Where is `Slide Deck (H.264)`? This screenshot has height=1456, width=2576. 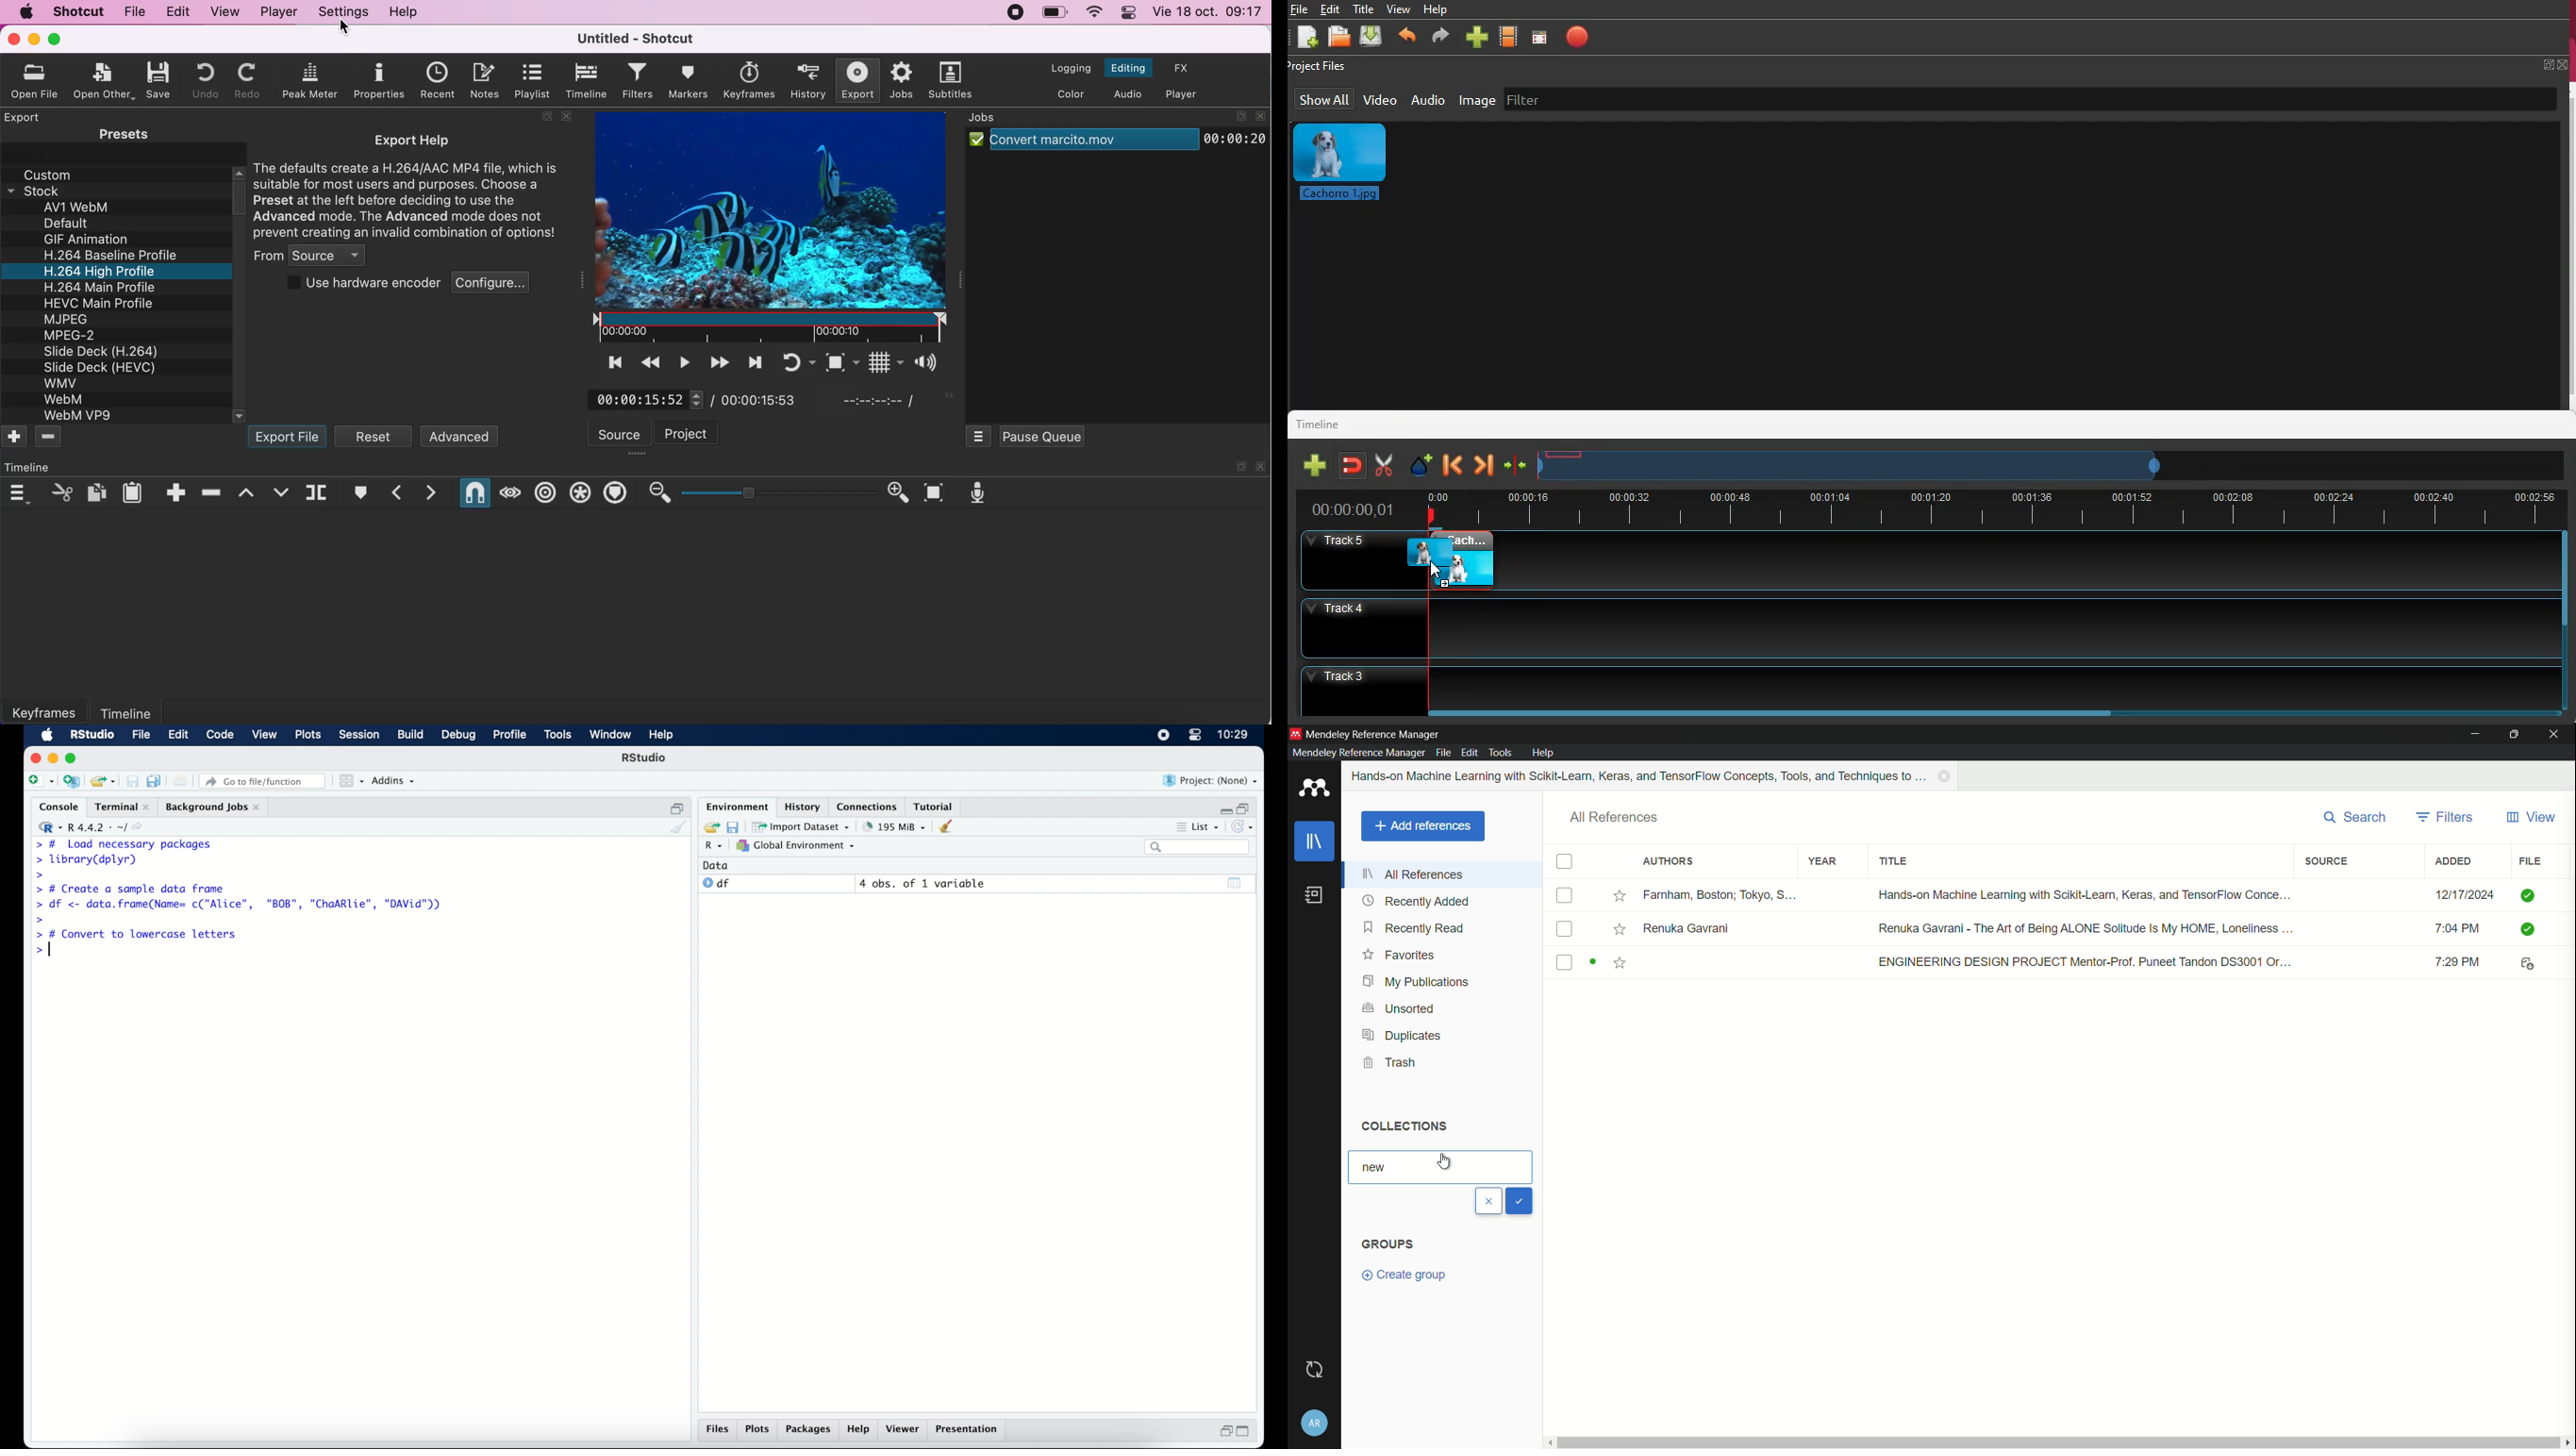
Slide Deck (H.264) is located at coordinates (102, 351).